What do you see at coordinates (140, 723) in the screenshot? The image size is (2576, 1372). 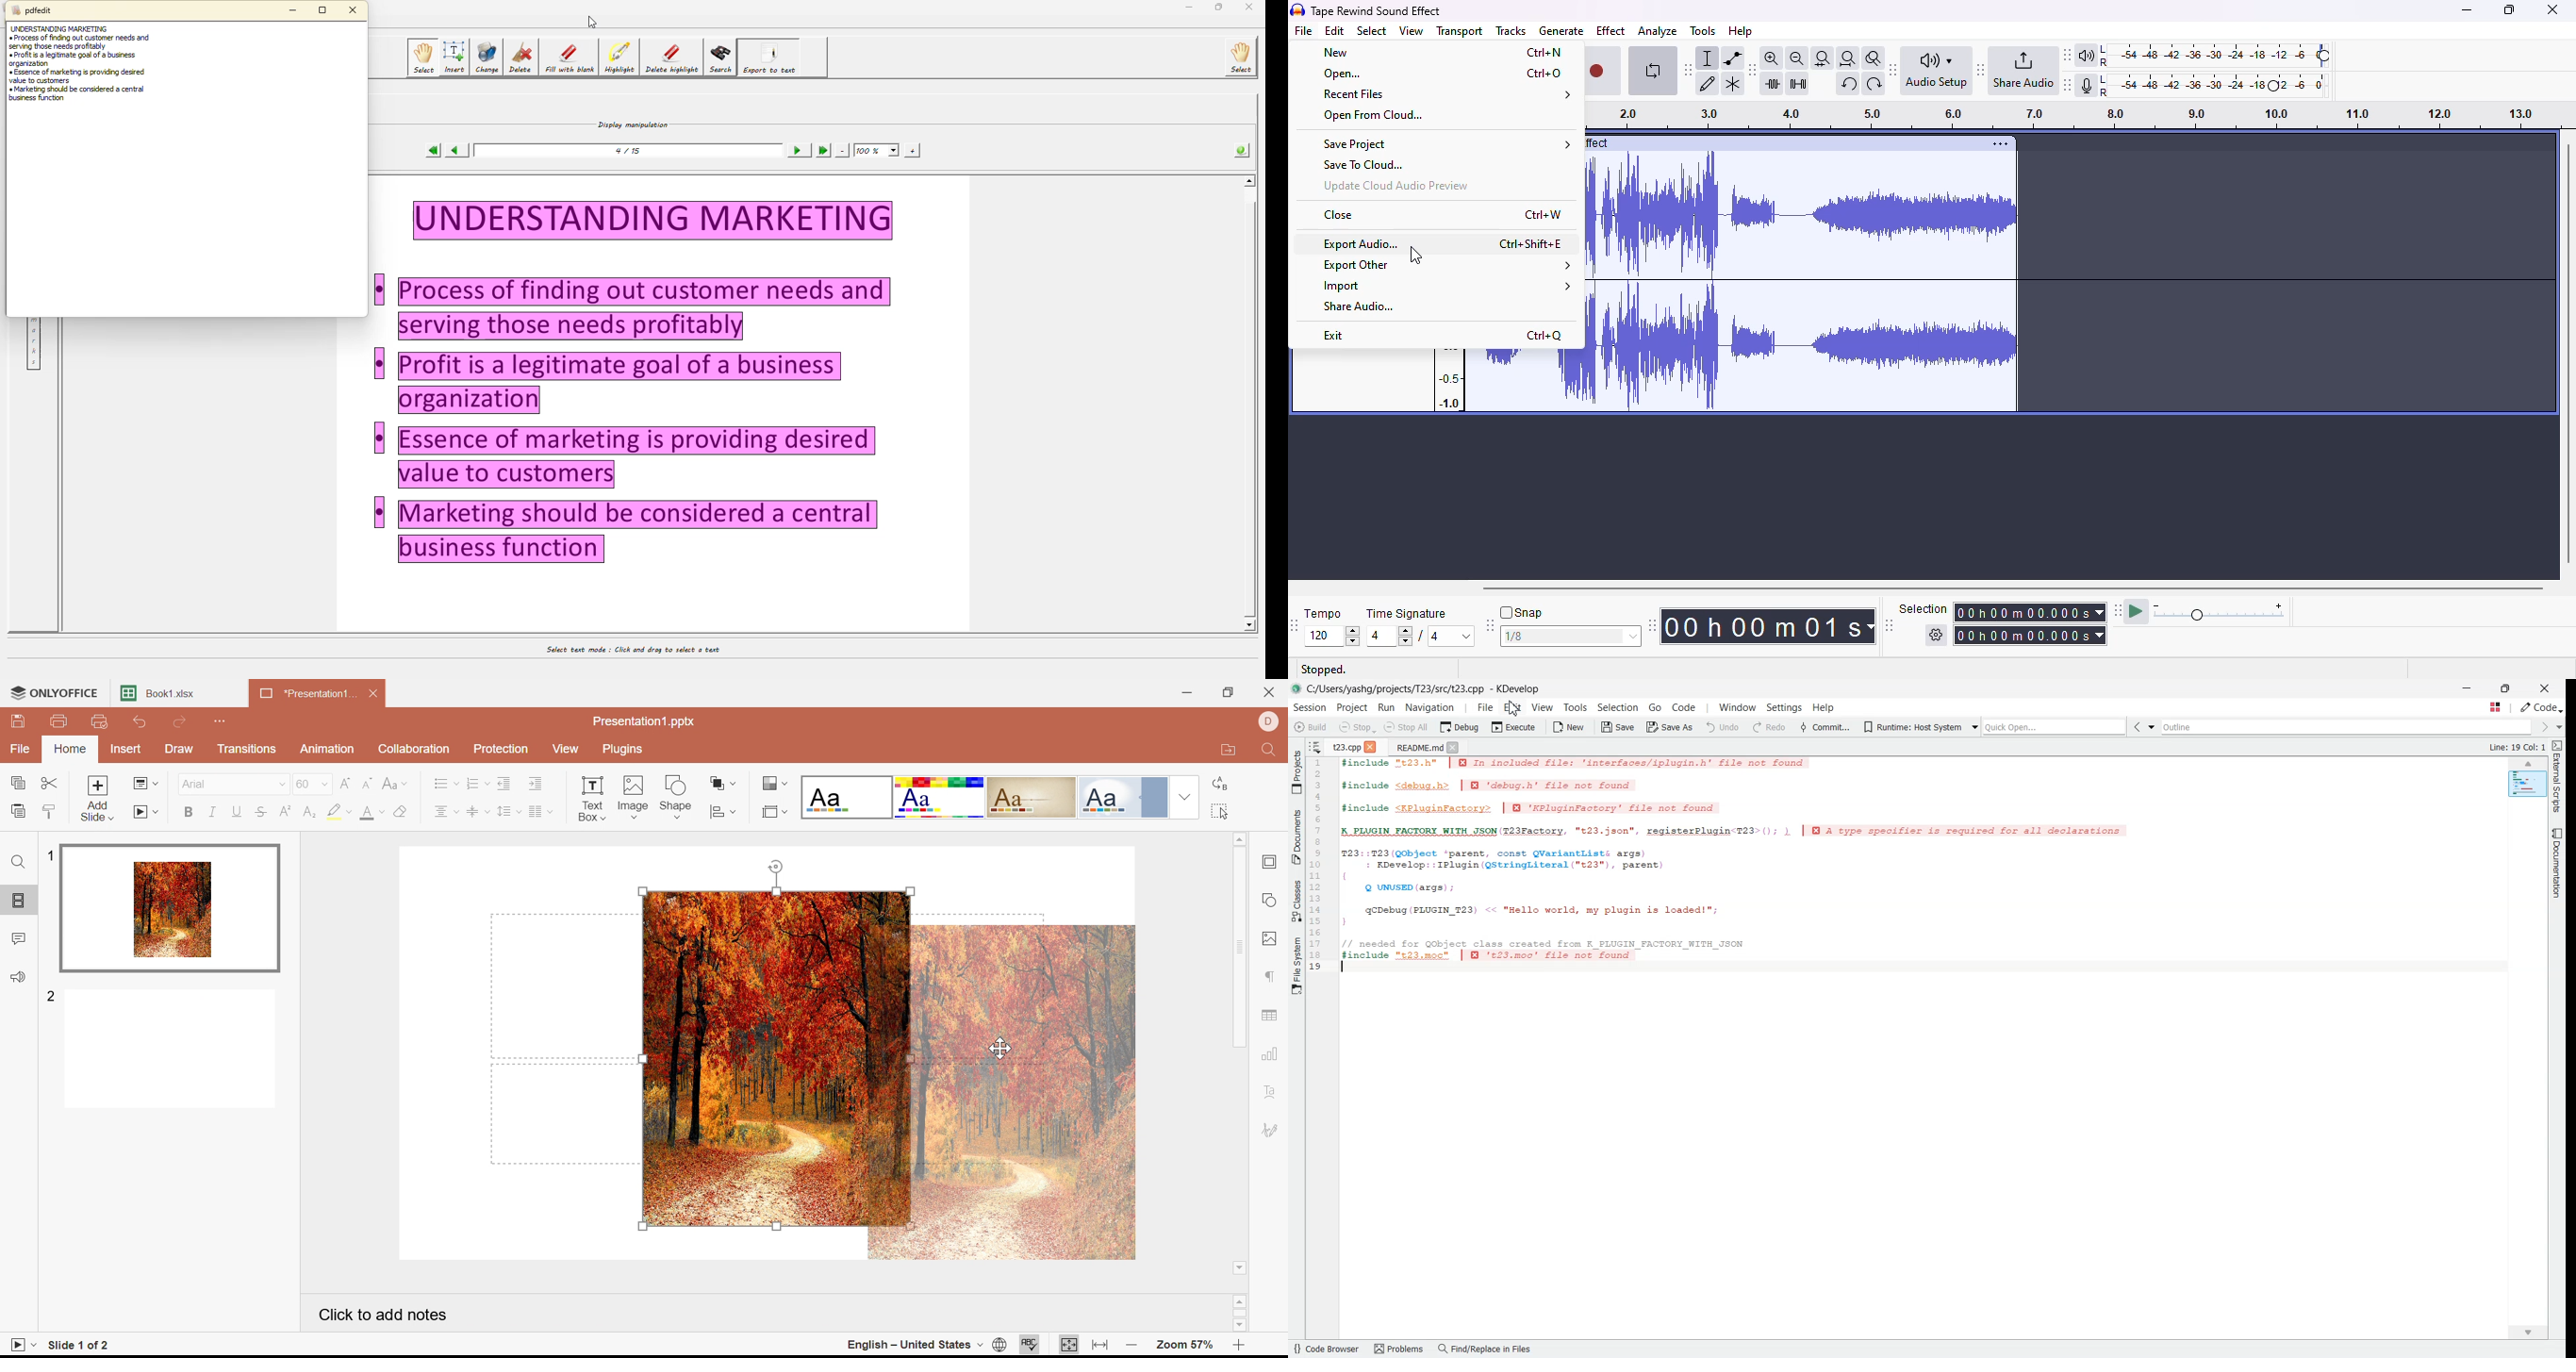 I see `Undo` at bounding box center [140, 723].